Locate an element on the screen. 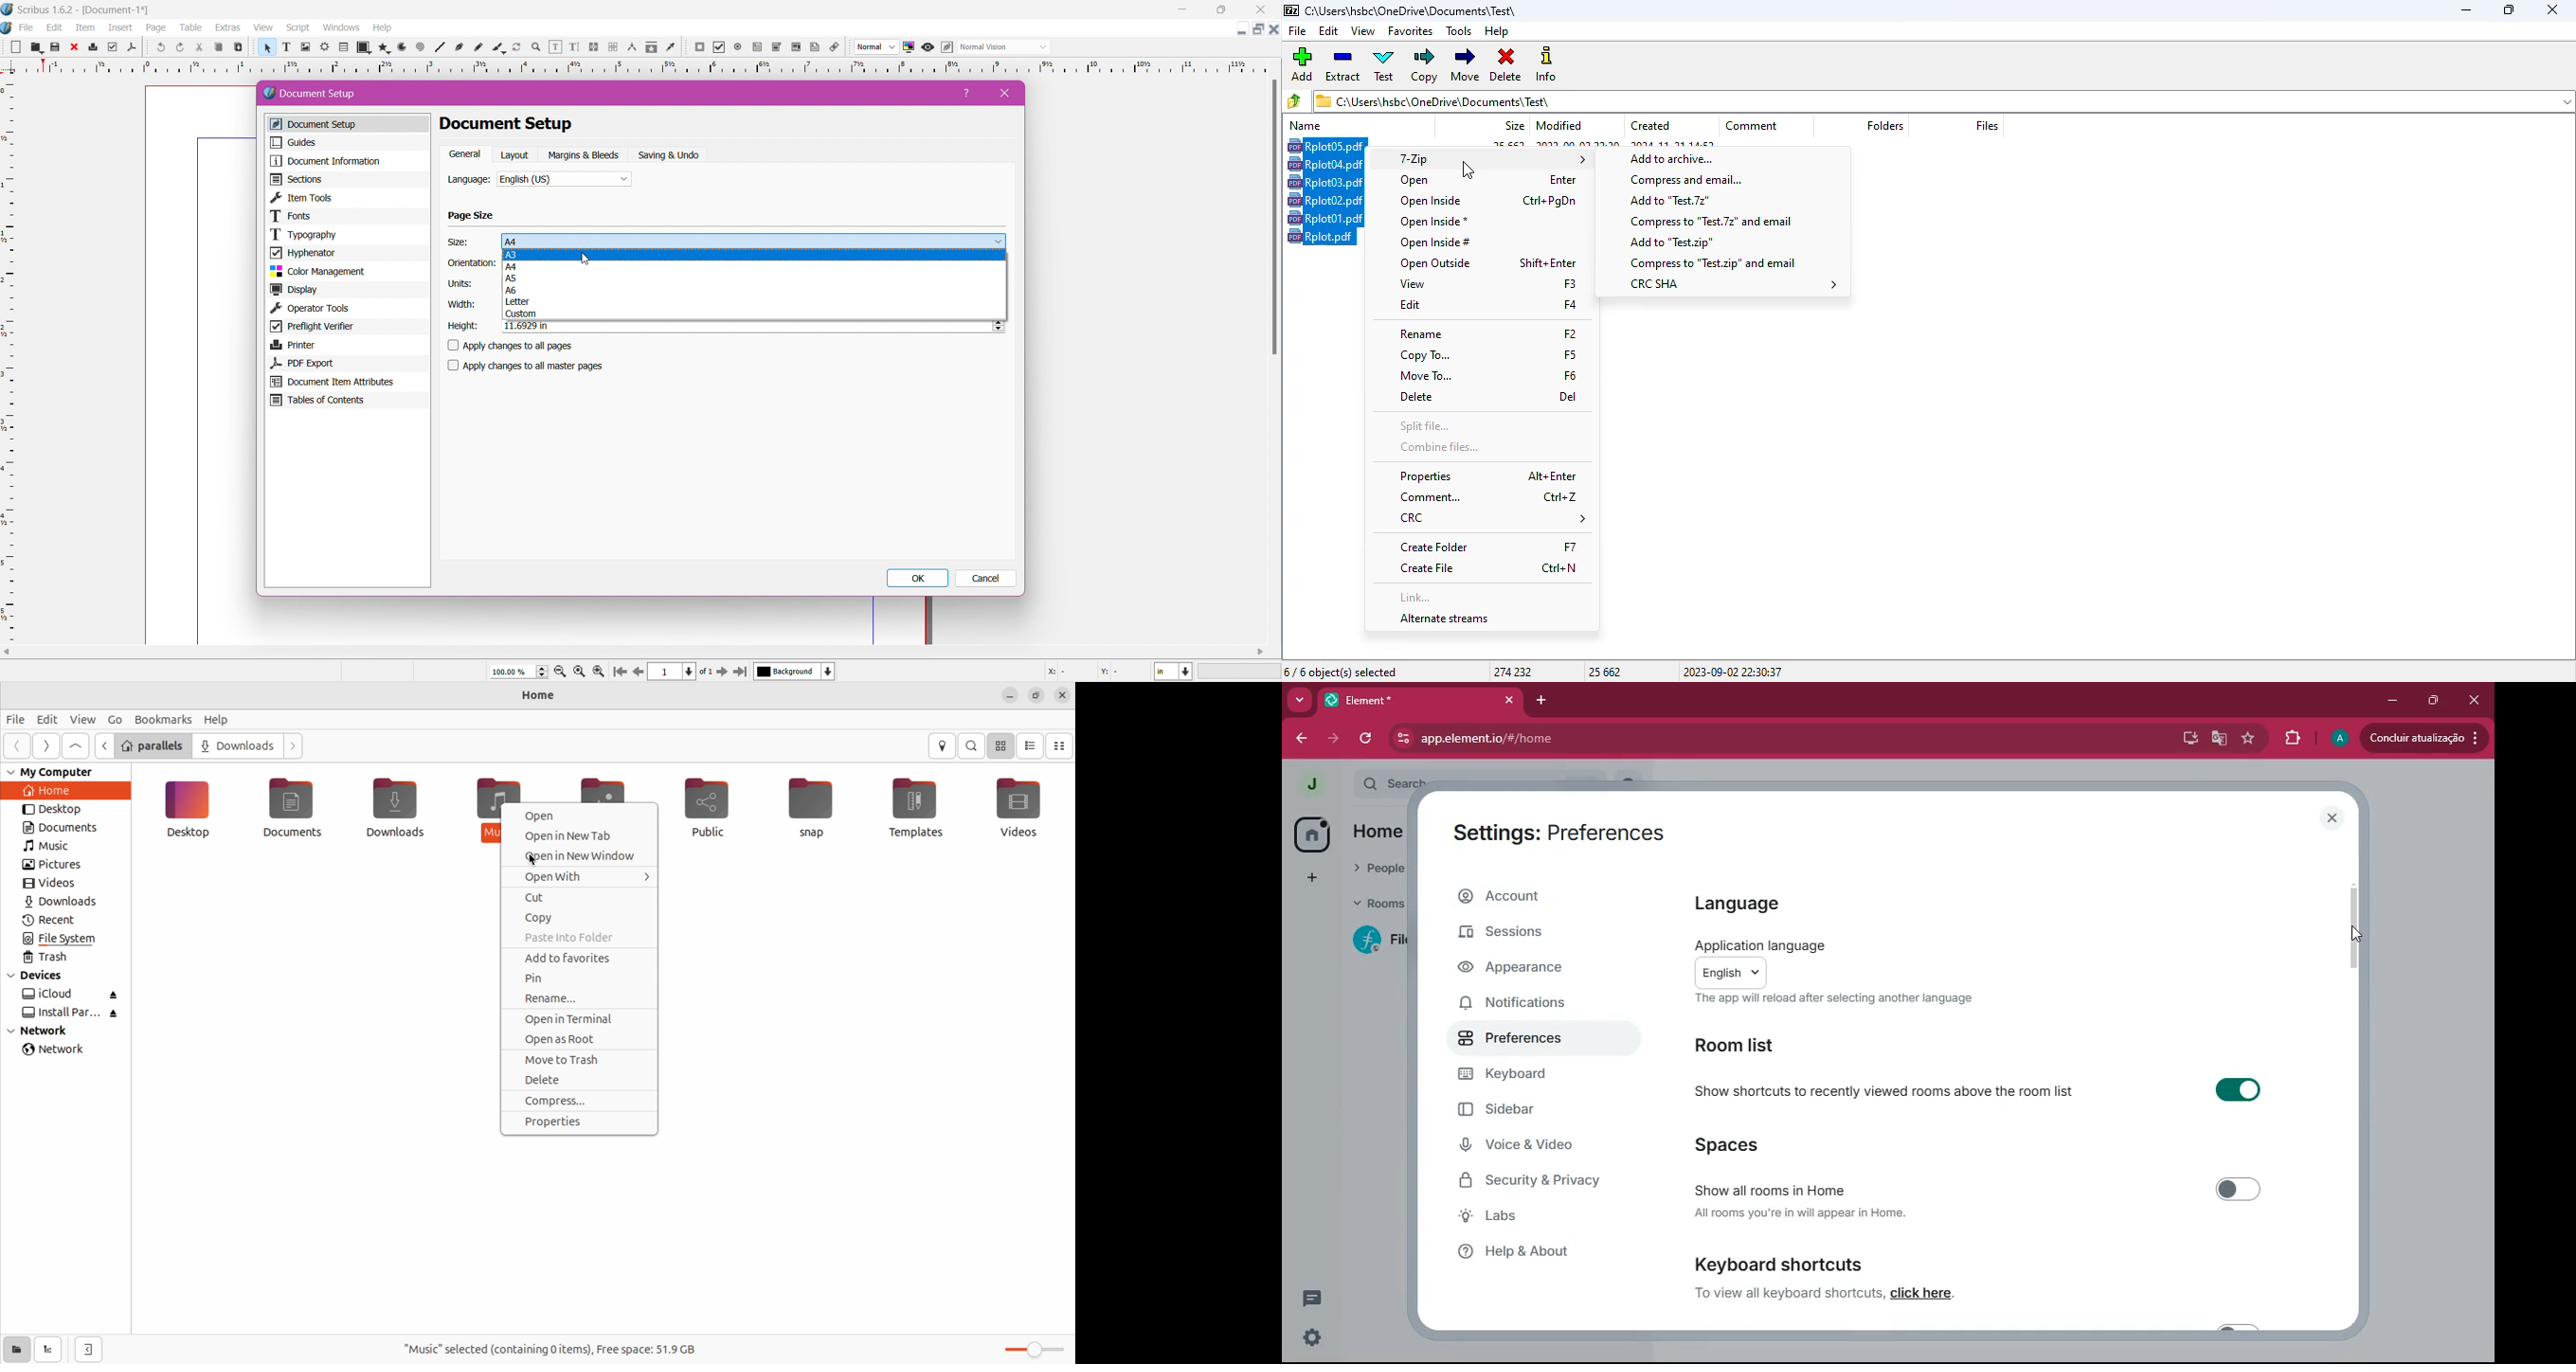 This screenshot has width=2576, height=1372. Downloads files is located at coordinates (394, 812).